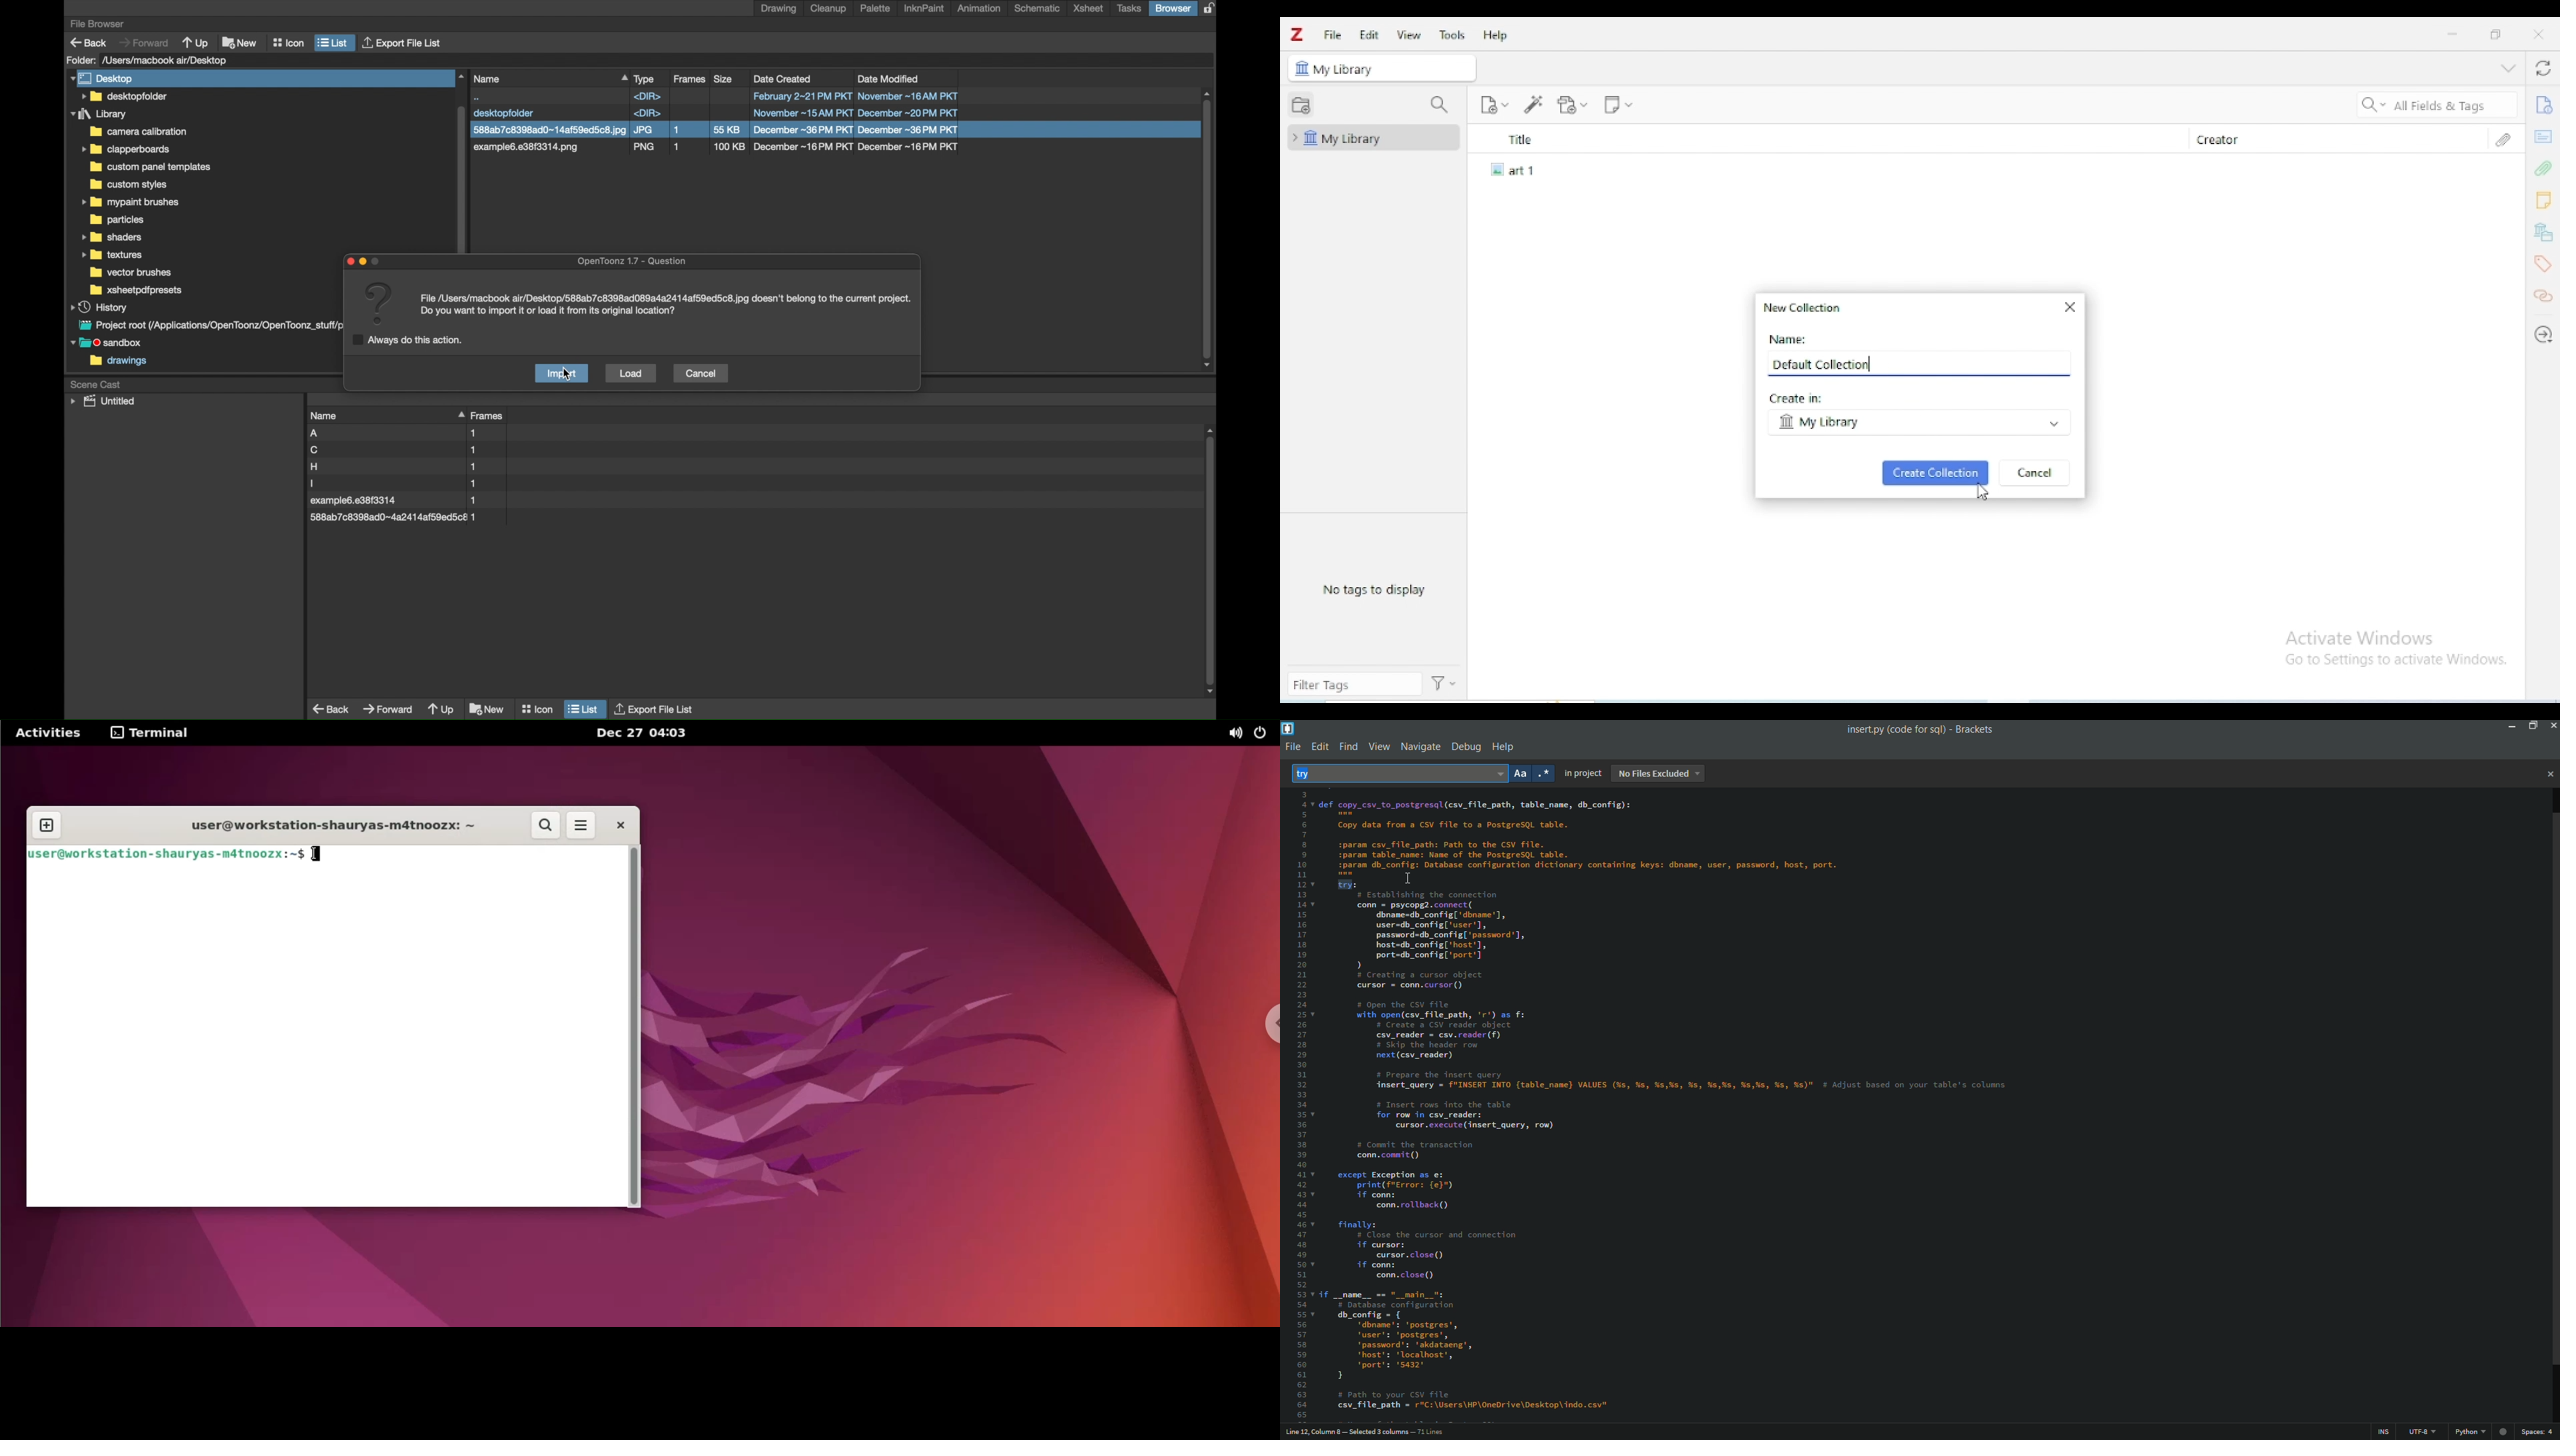 Image resolution: width=2576 pixels, height=1456 pixels. Describe the element at coordinates (2542, 168) in the screenshot. I see `attachments` at that location.